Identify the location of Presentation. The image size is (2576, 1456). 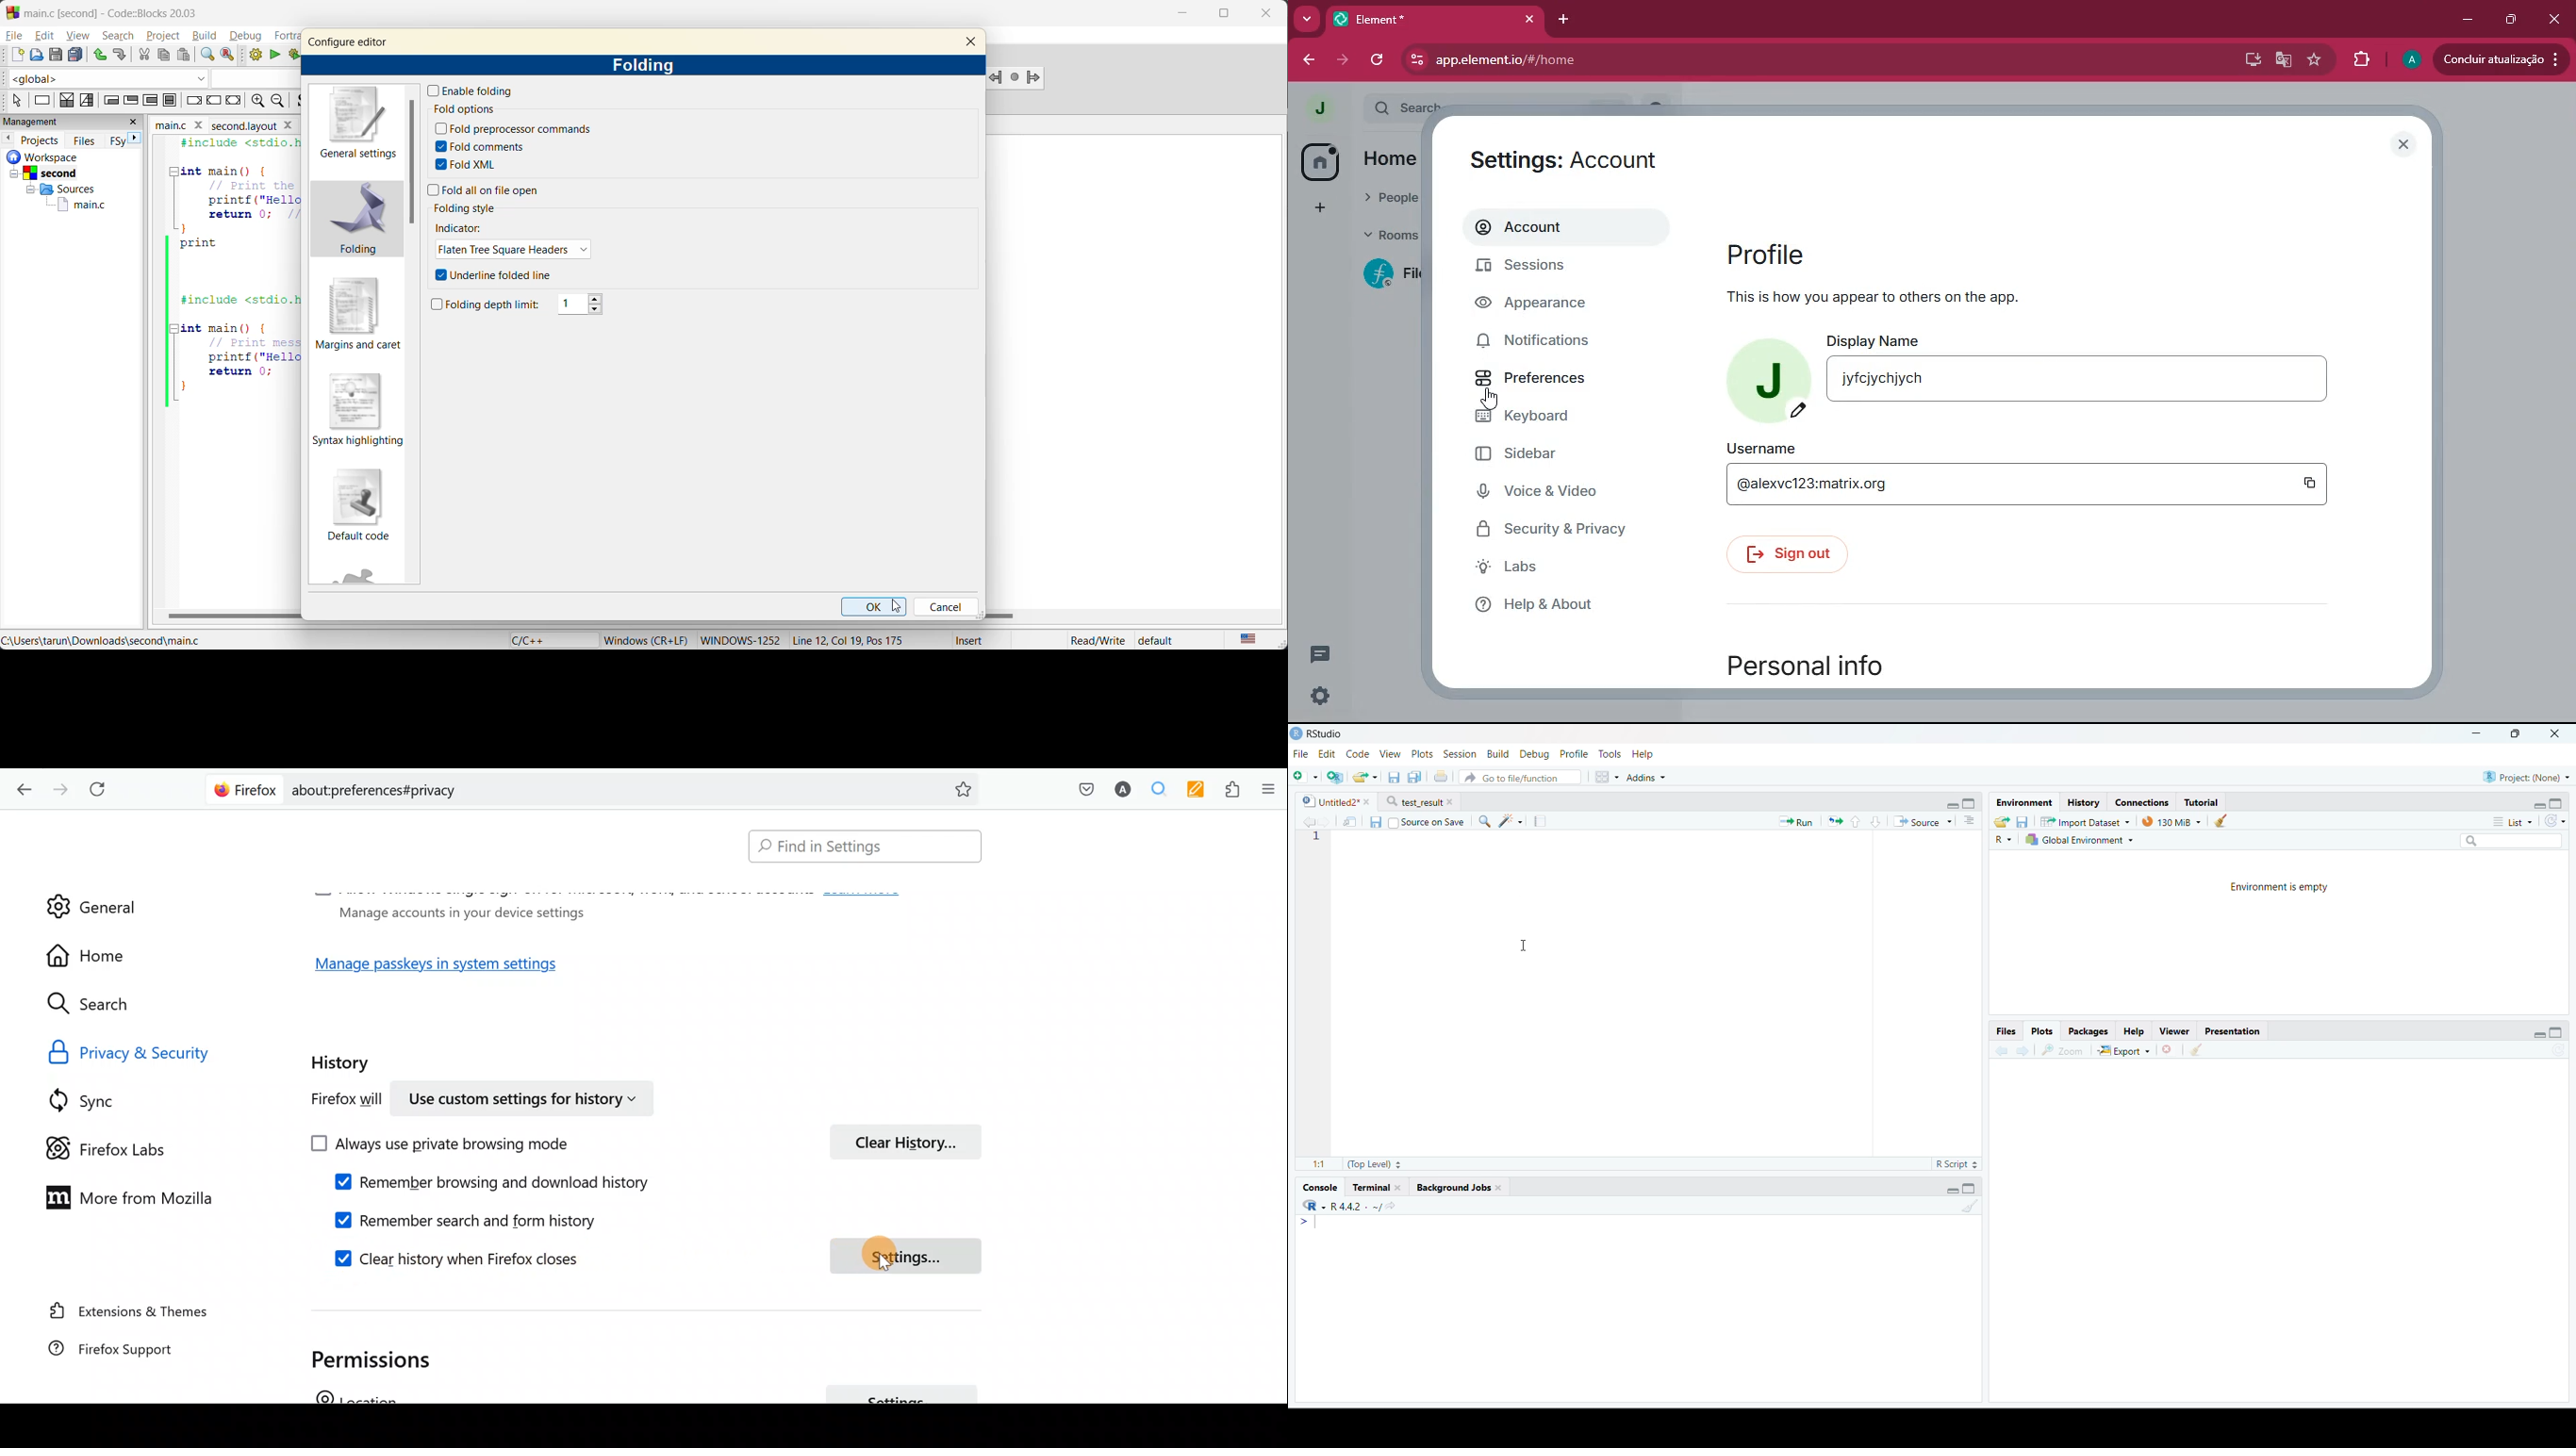
(2233, 1028).